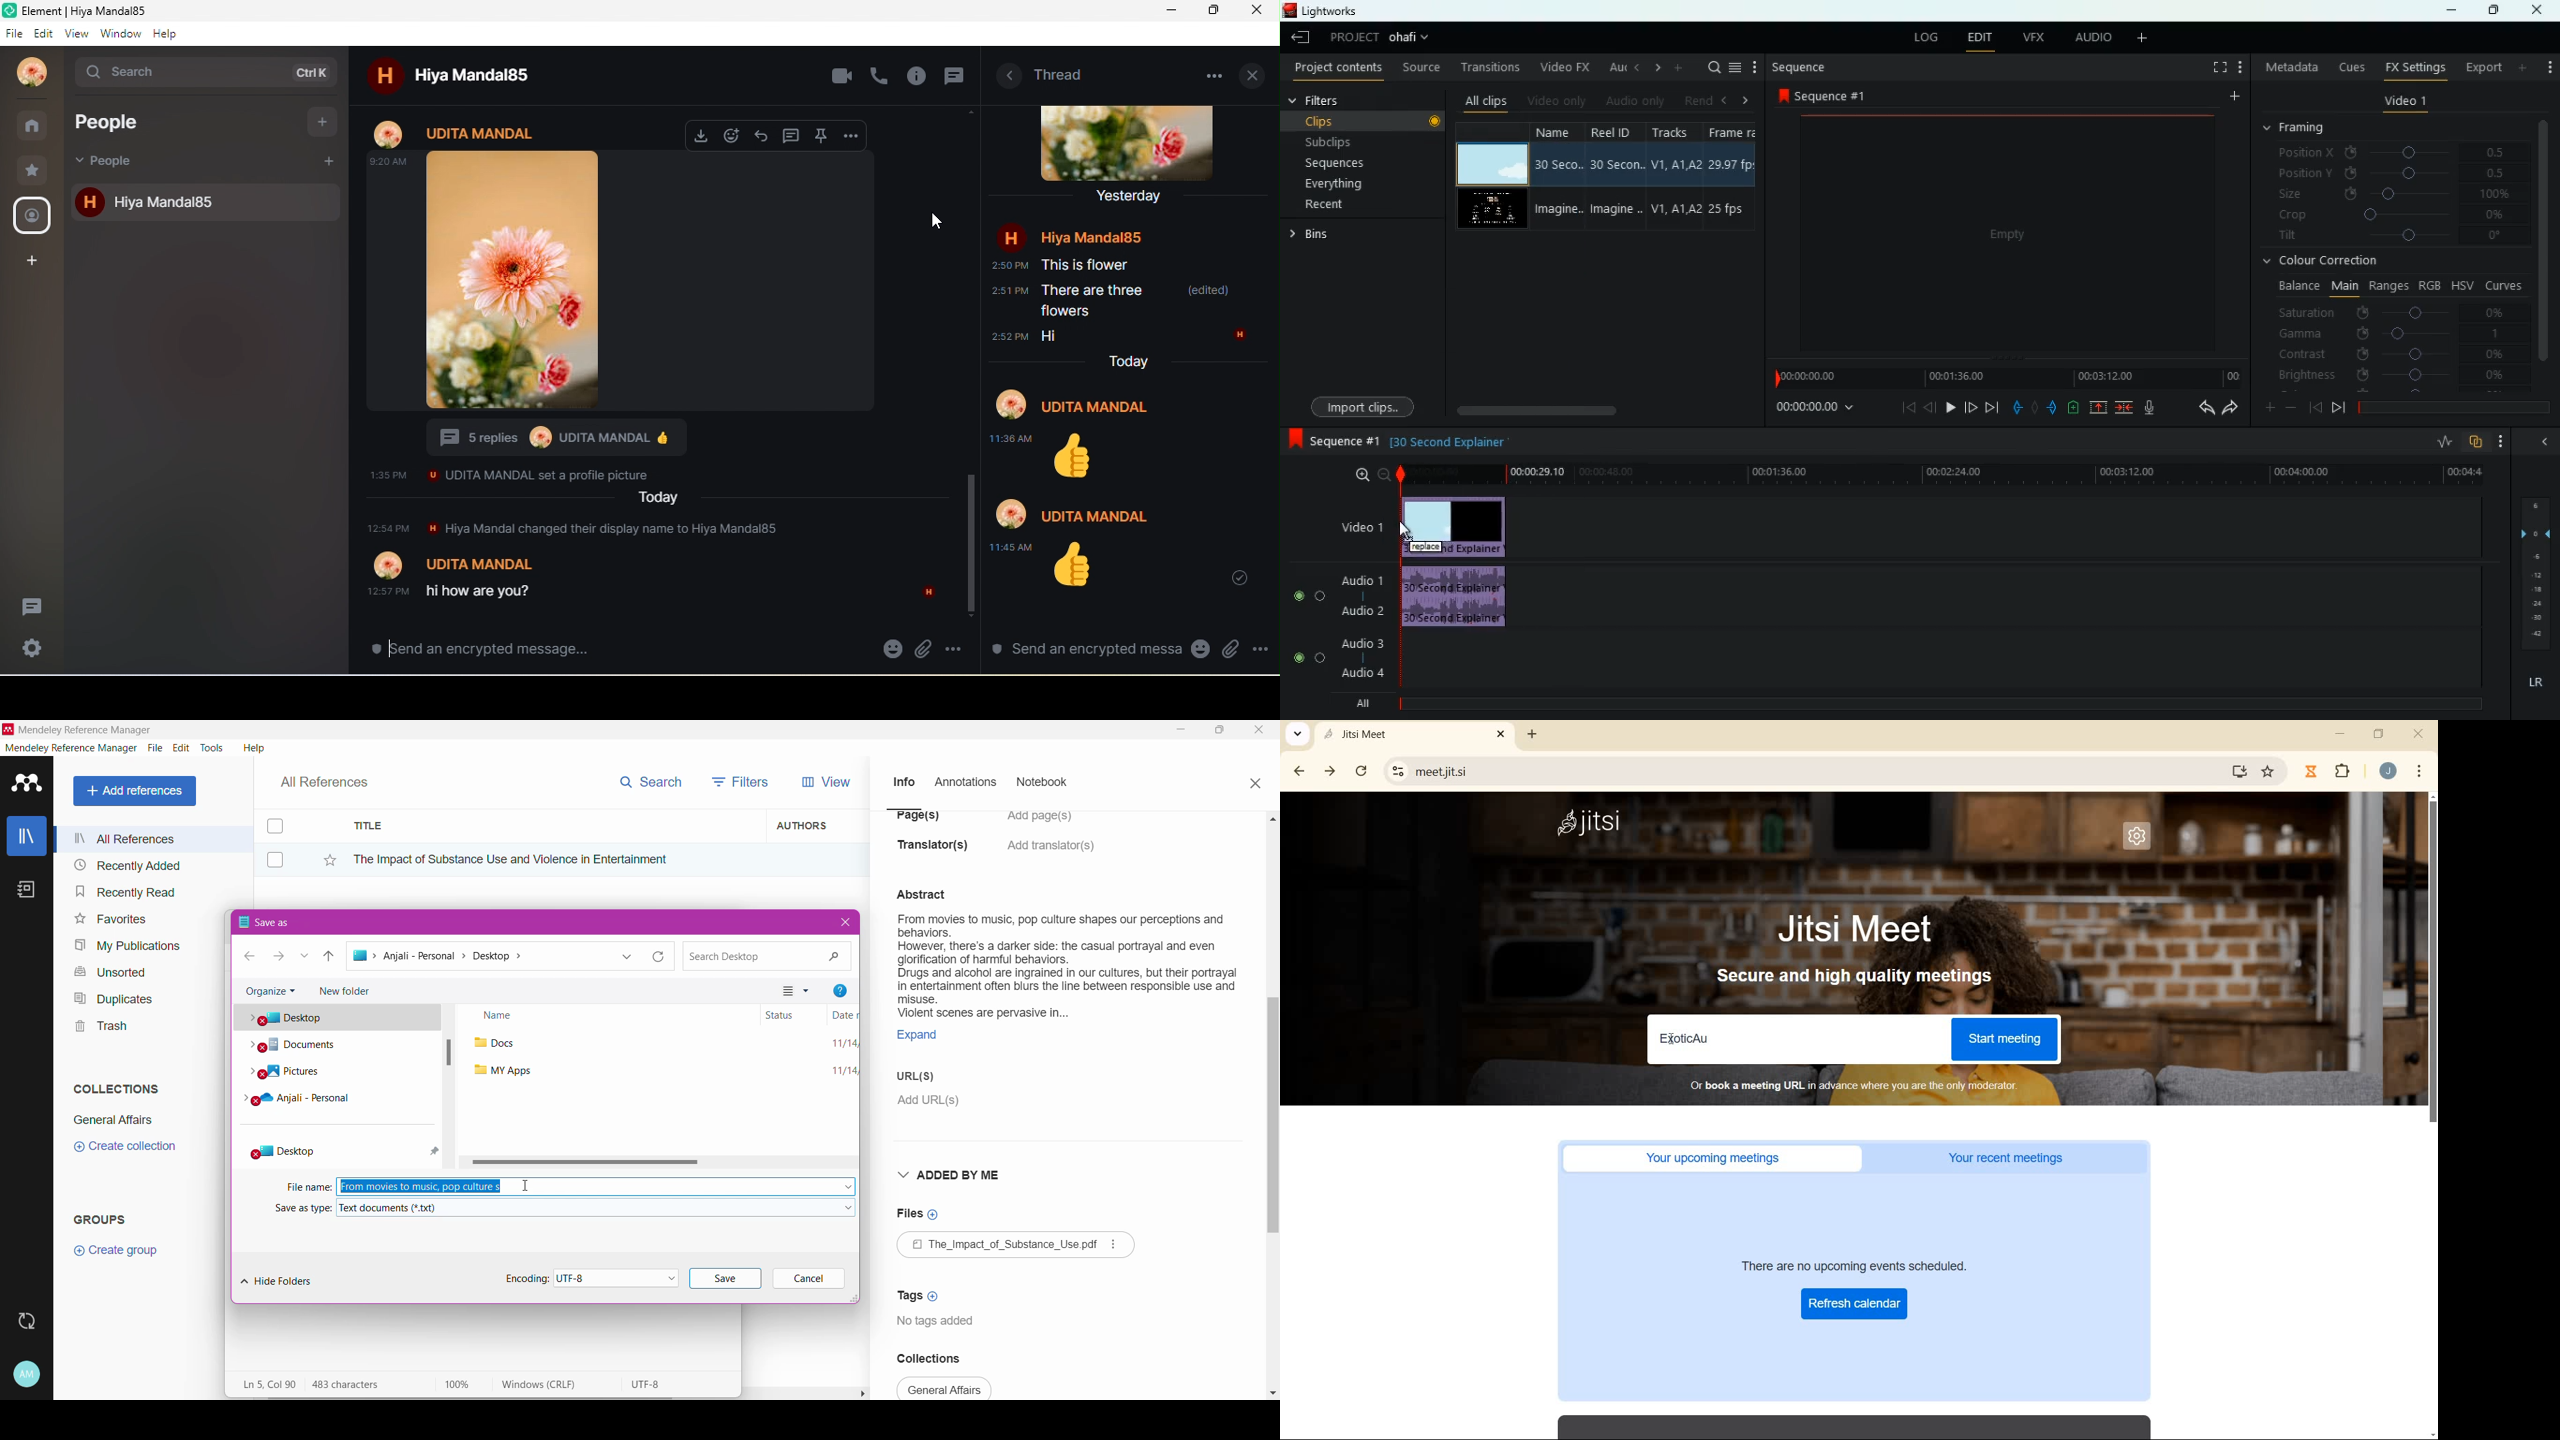 Image resolution: width=2576 pixels, height=1456 pixels. Describe the element at coordinates (1230, 649) in the screenshot. I see `attachment` at that location.